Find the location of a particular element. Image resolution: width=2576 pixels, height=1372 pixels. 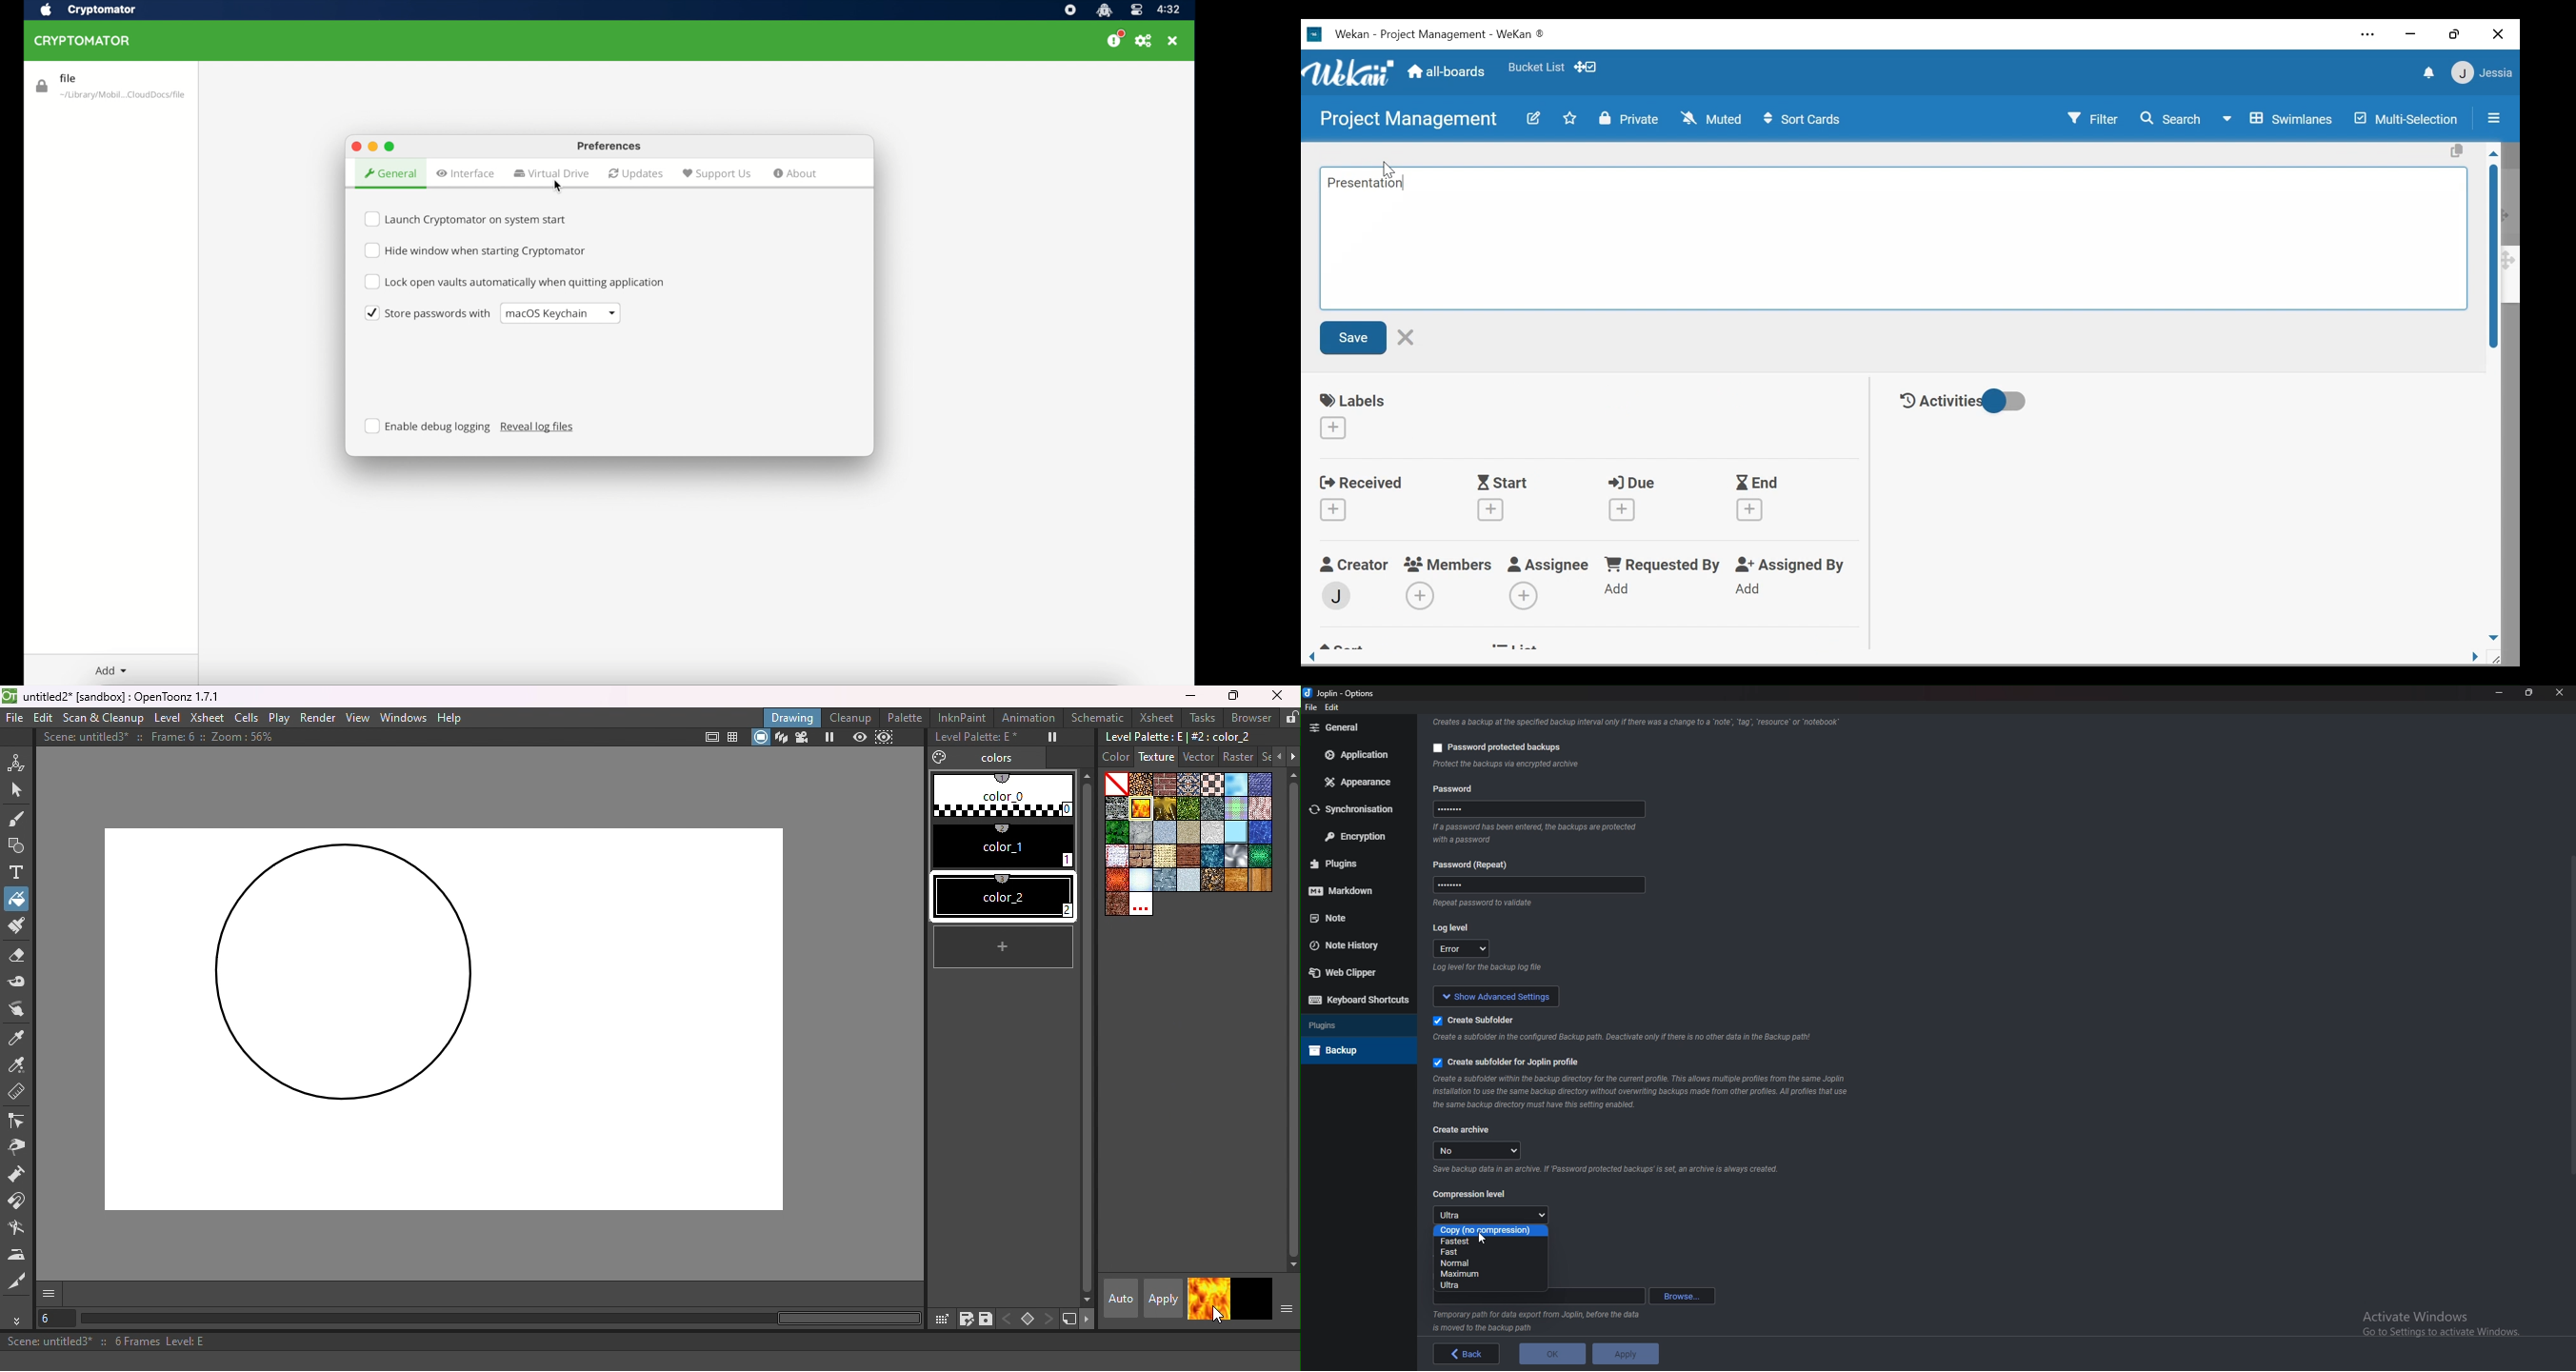

Set key is located at coordinates (1028, 1320).